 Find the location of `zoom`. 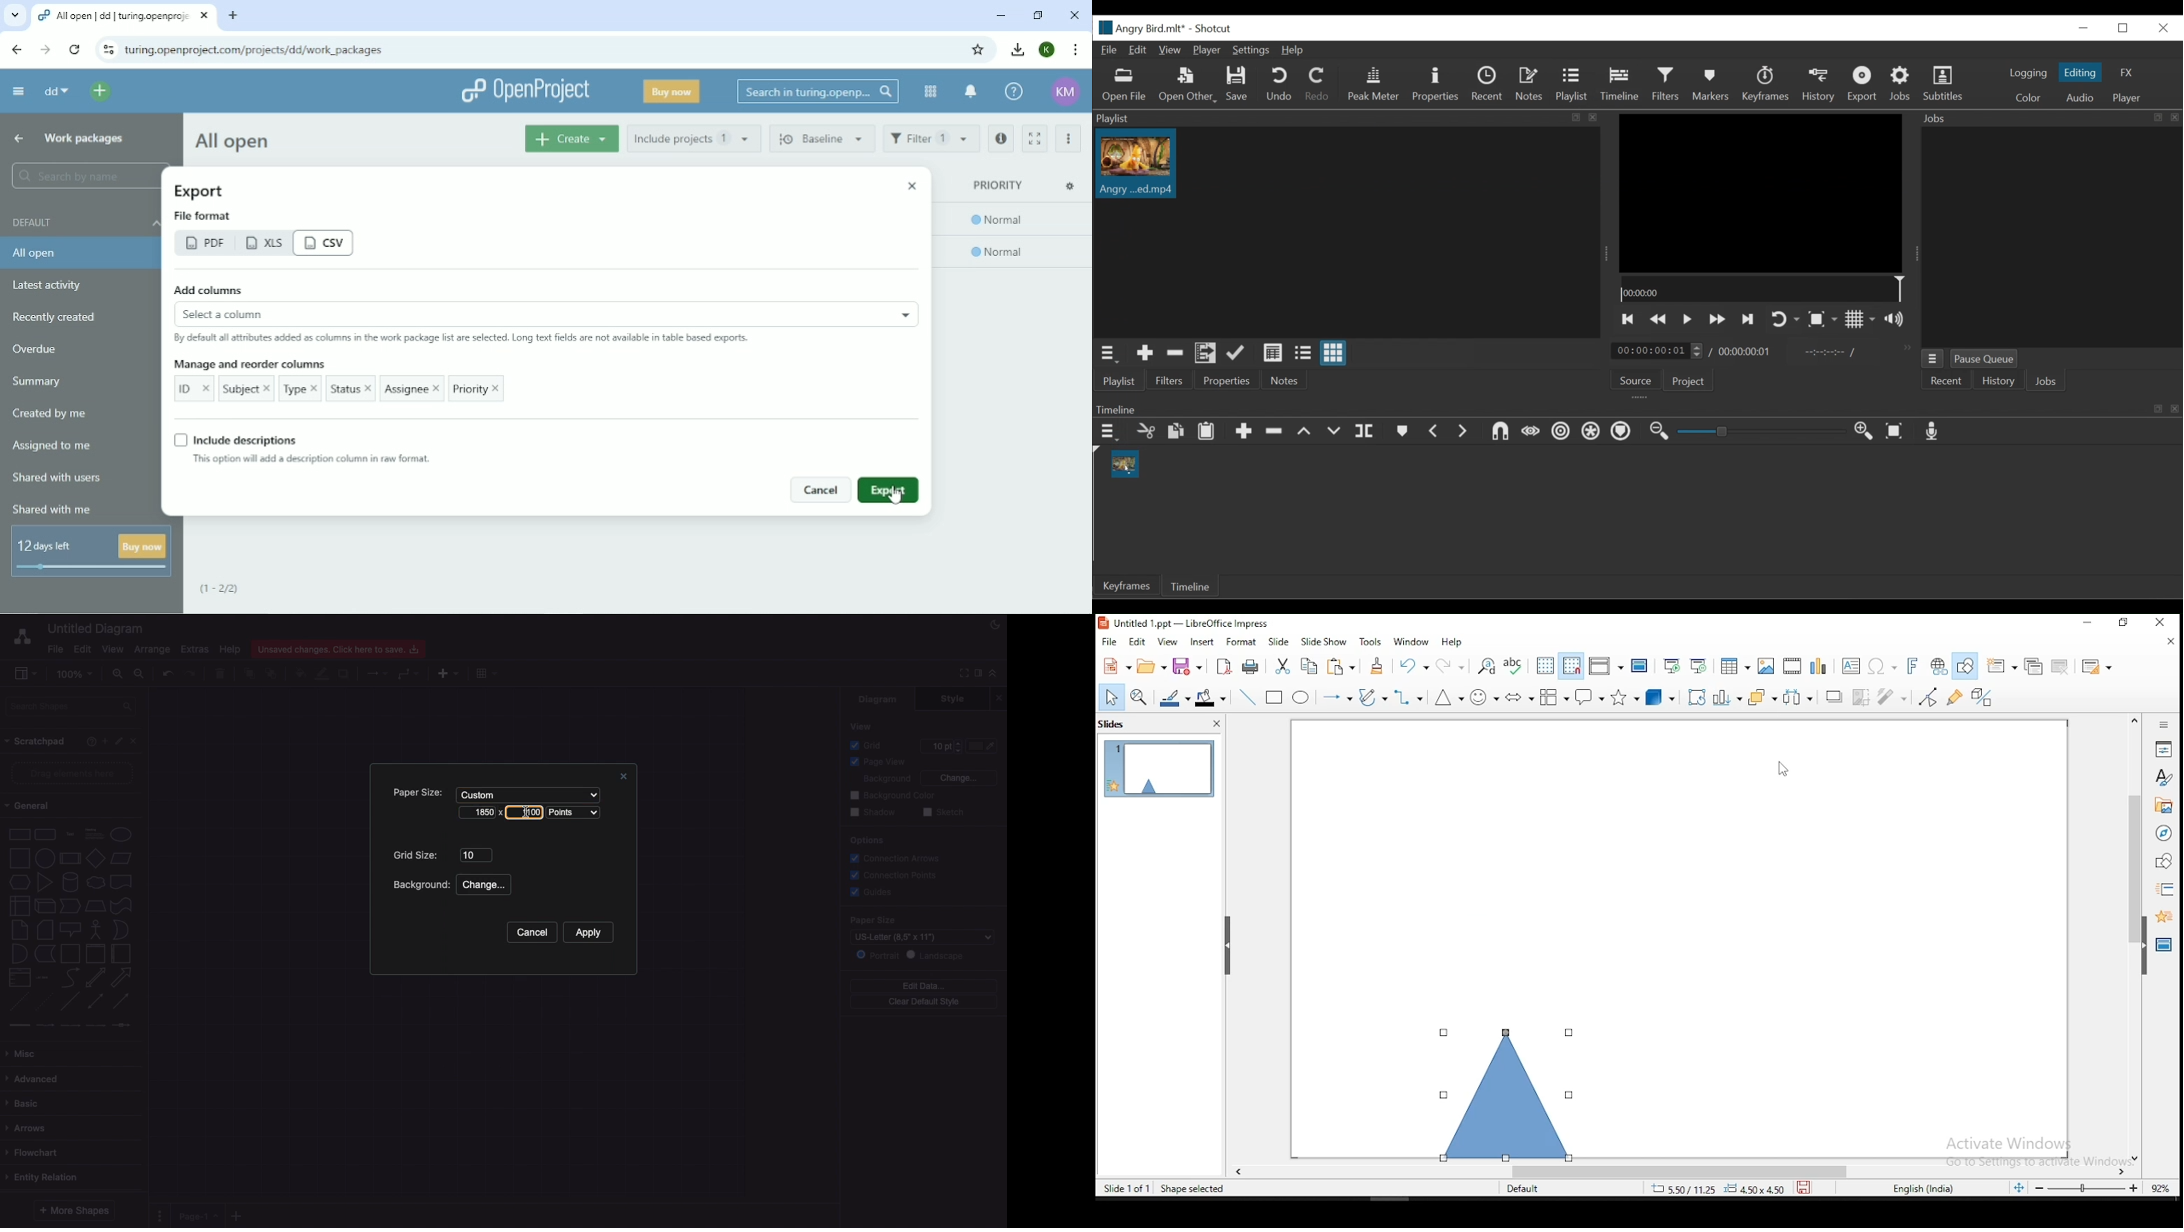

zoom is located at coordinates (2109, 1192).